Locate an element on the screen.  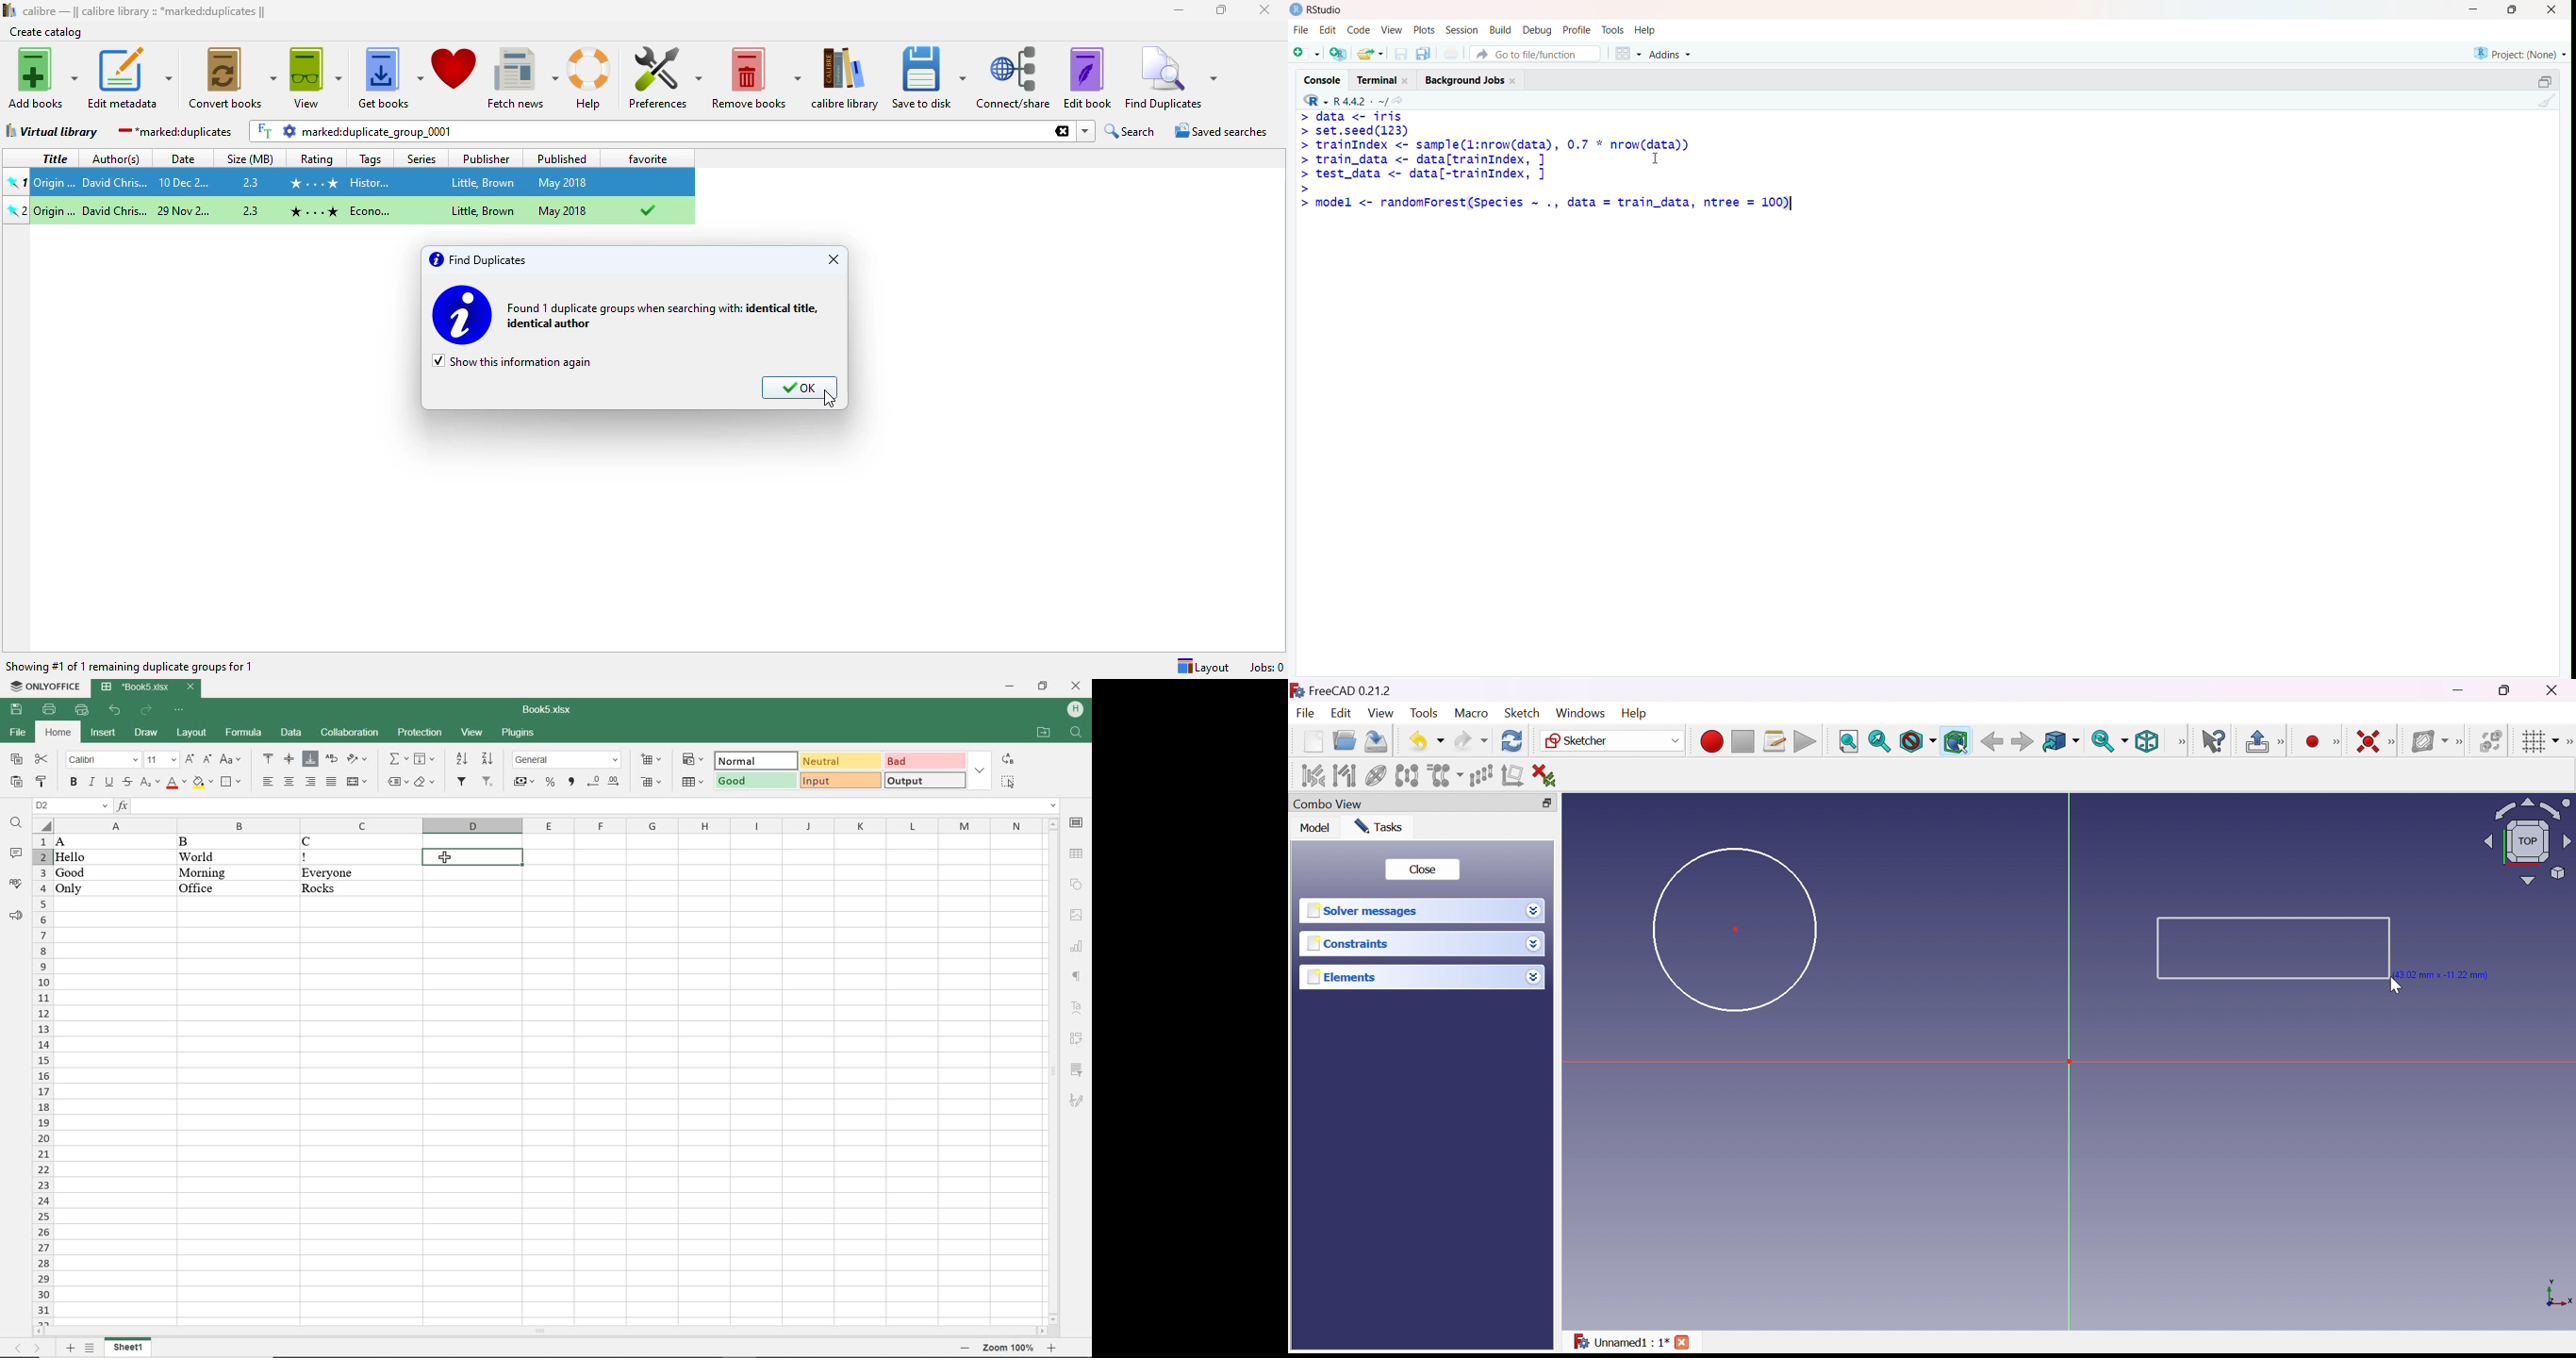
SELECTED CELL is located at coordinates (477, 857).